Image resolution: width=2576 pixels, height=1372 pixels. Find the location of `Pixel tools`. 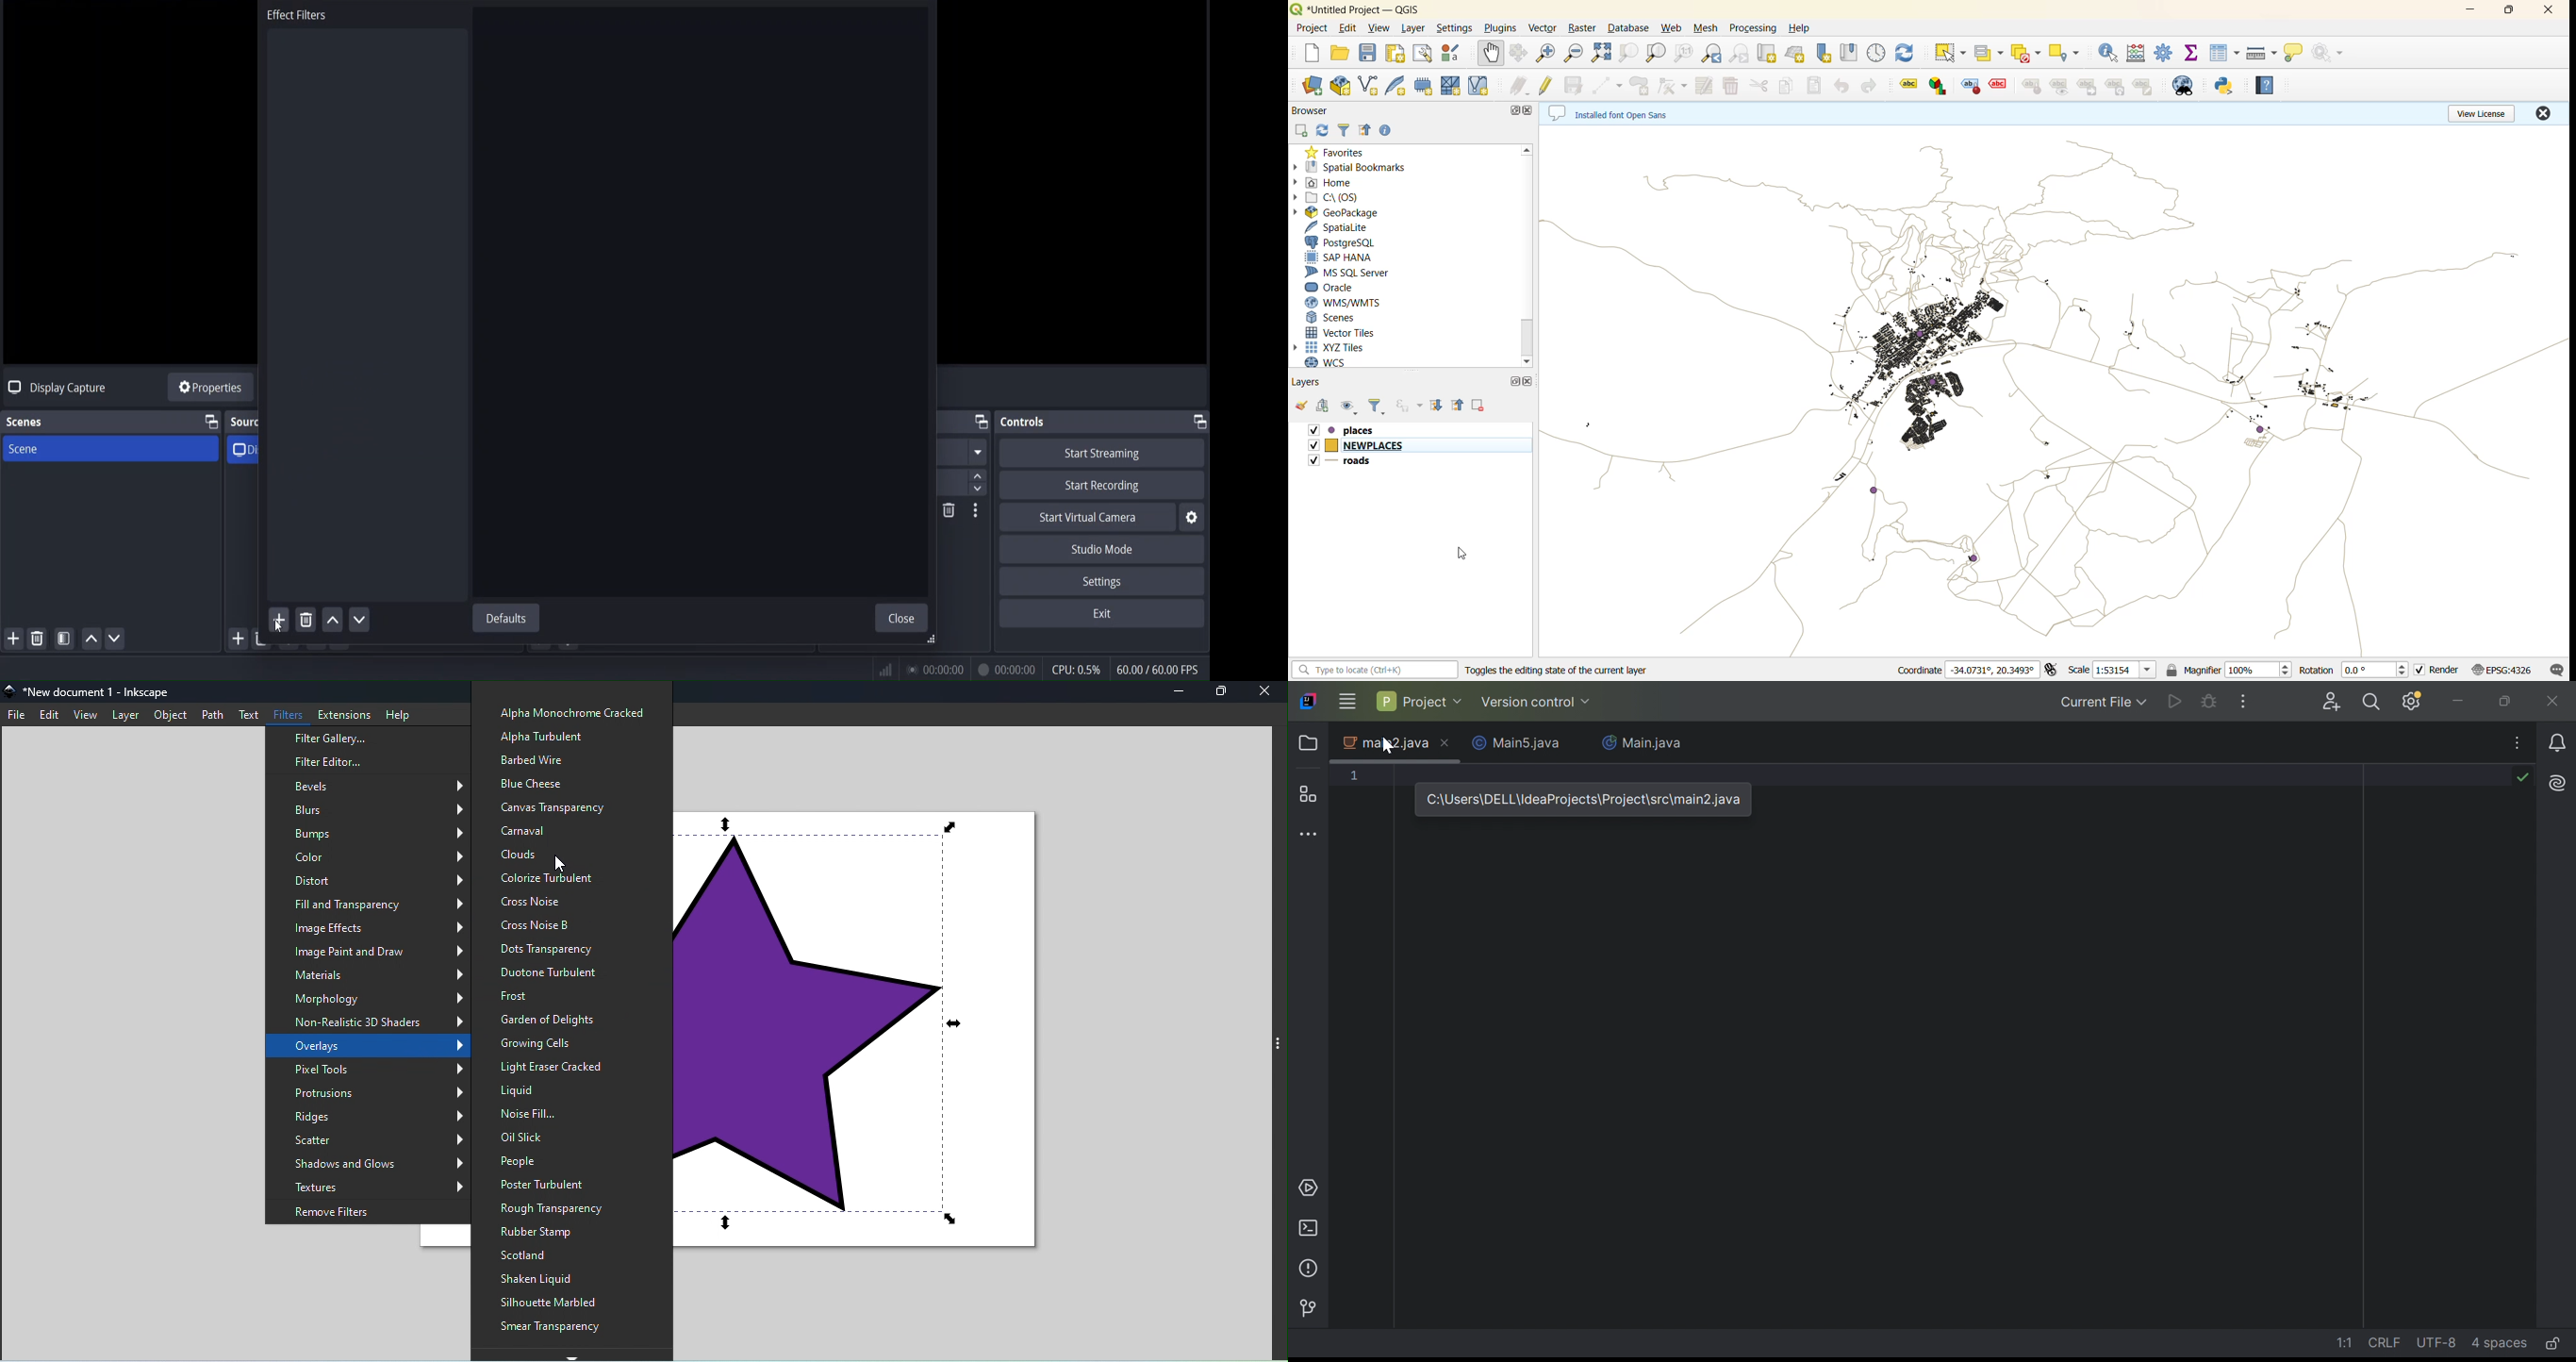

Pixel tools is located at coordinates (376, 1071).